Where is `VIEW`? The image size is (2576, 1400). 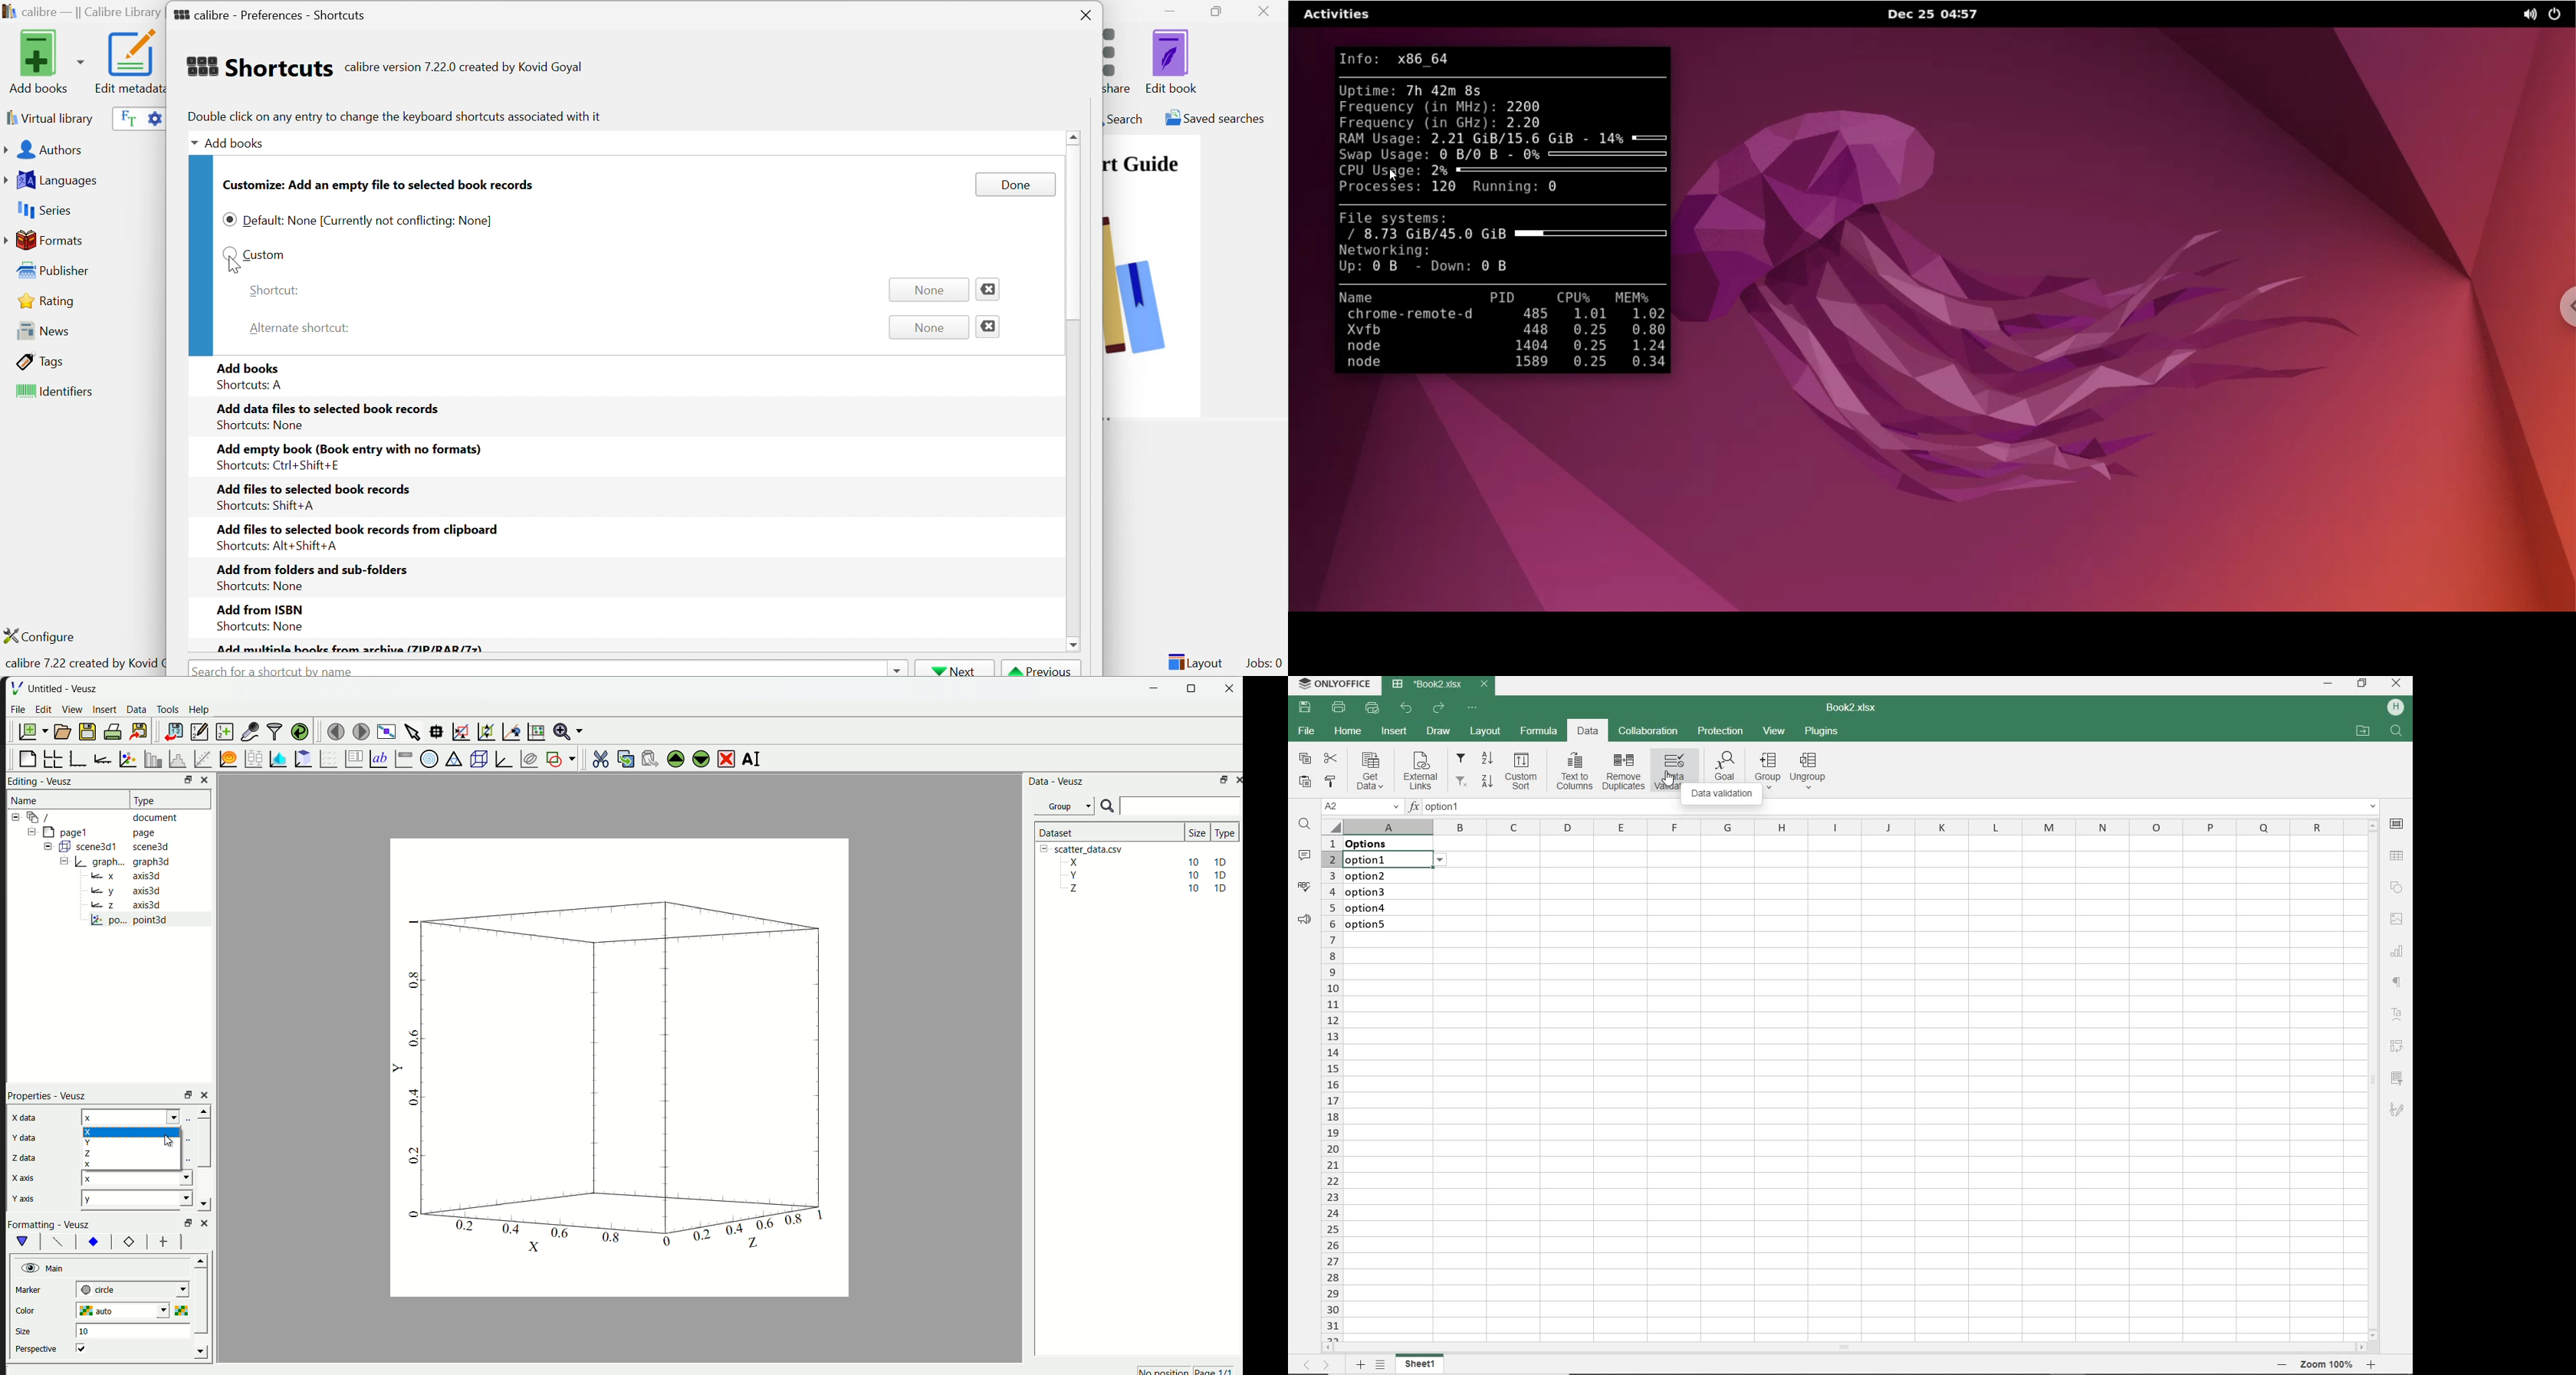
VIEW is located at coordinates (1774, 731).